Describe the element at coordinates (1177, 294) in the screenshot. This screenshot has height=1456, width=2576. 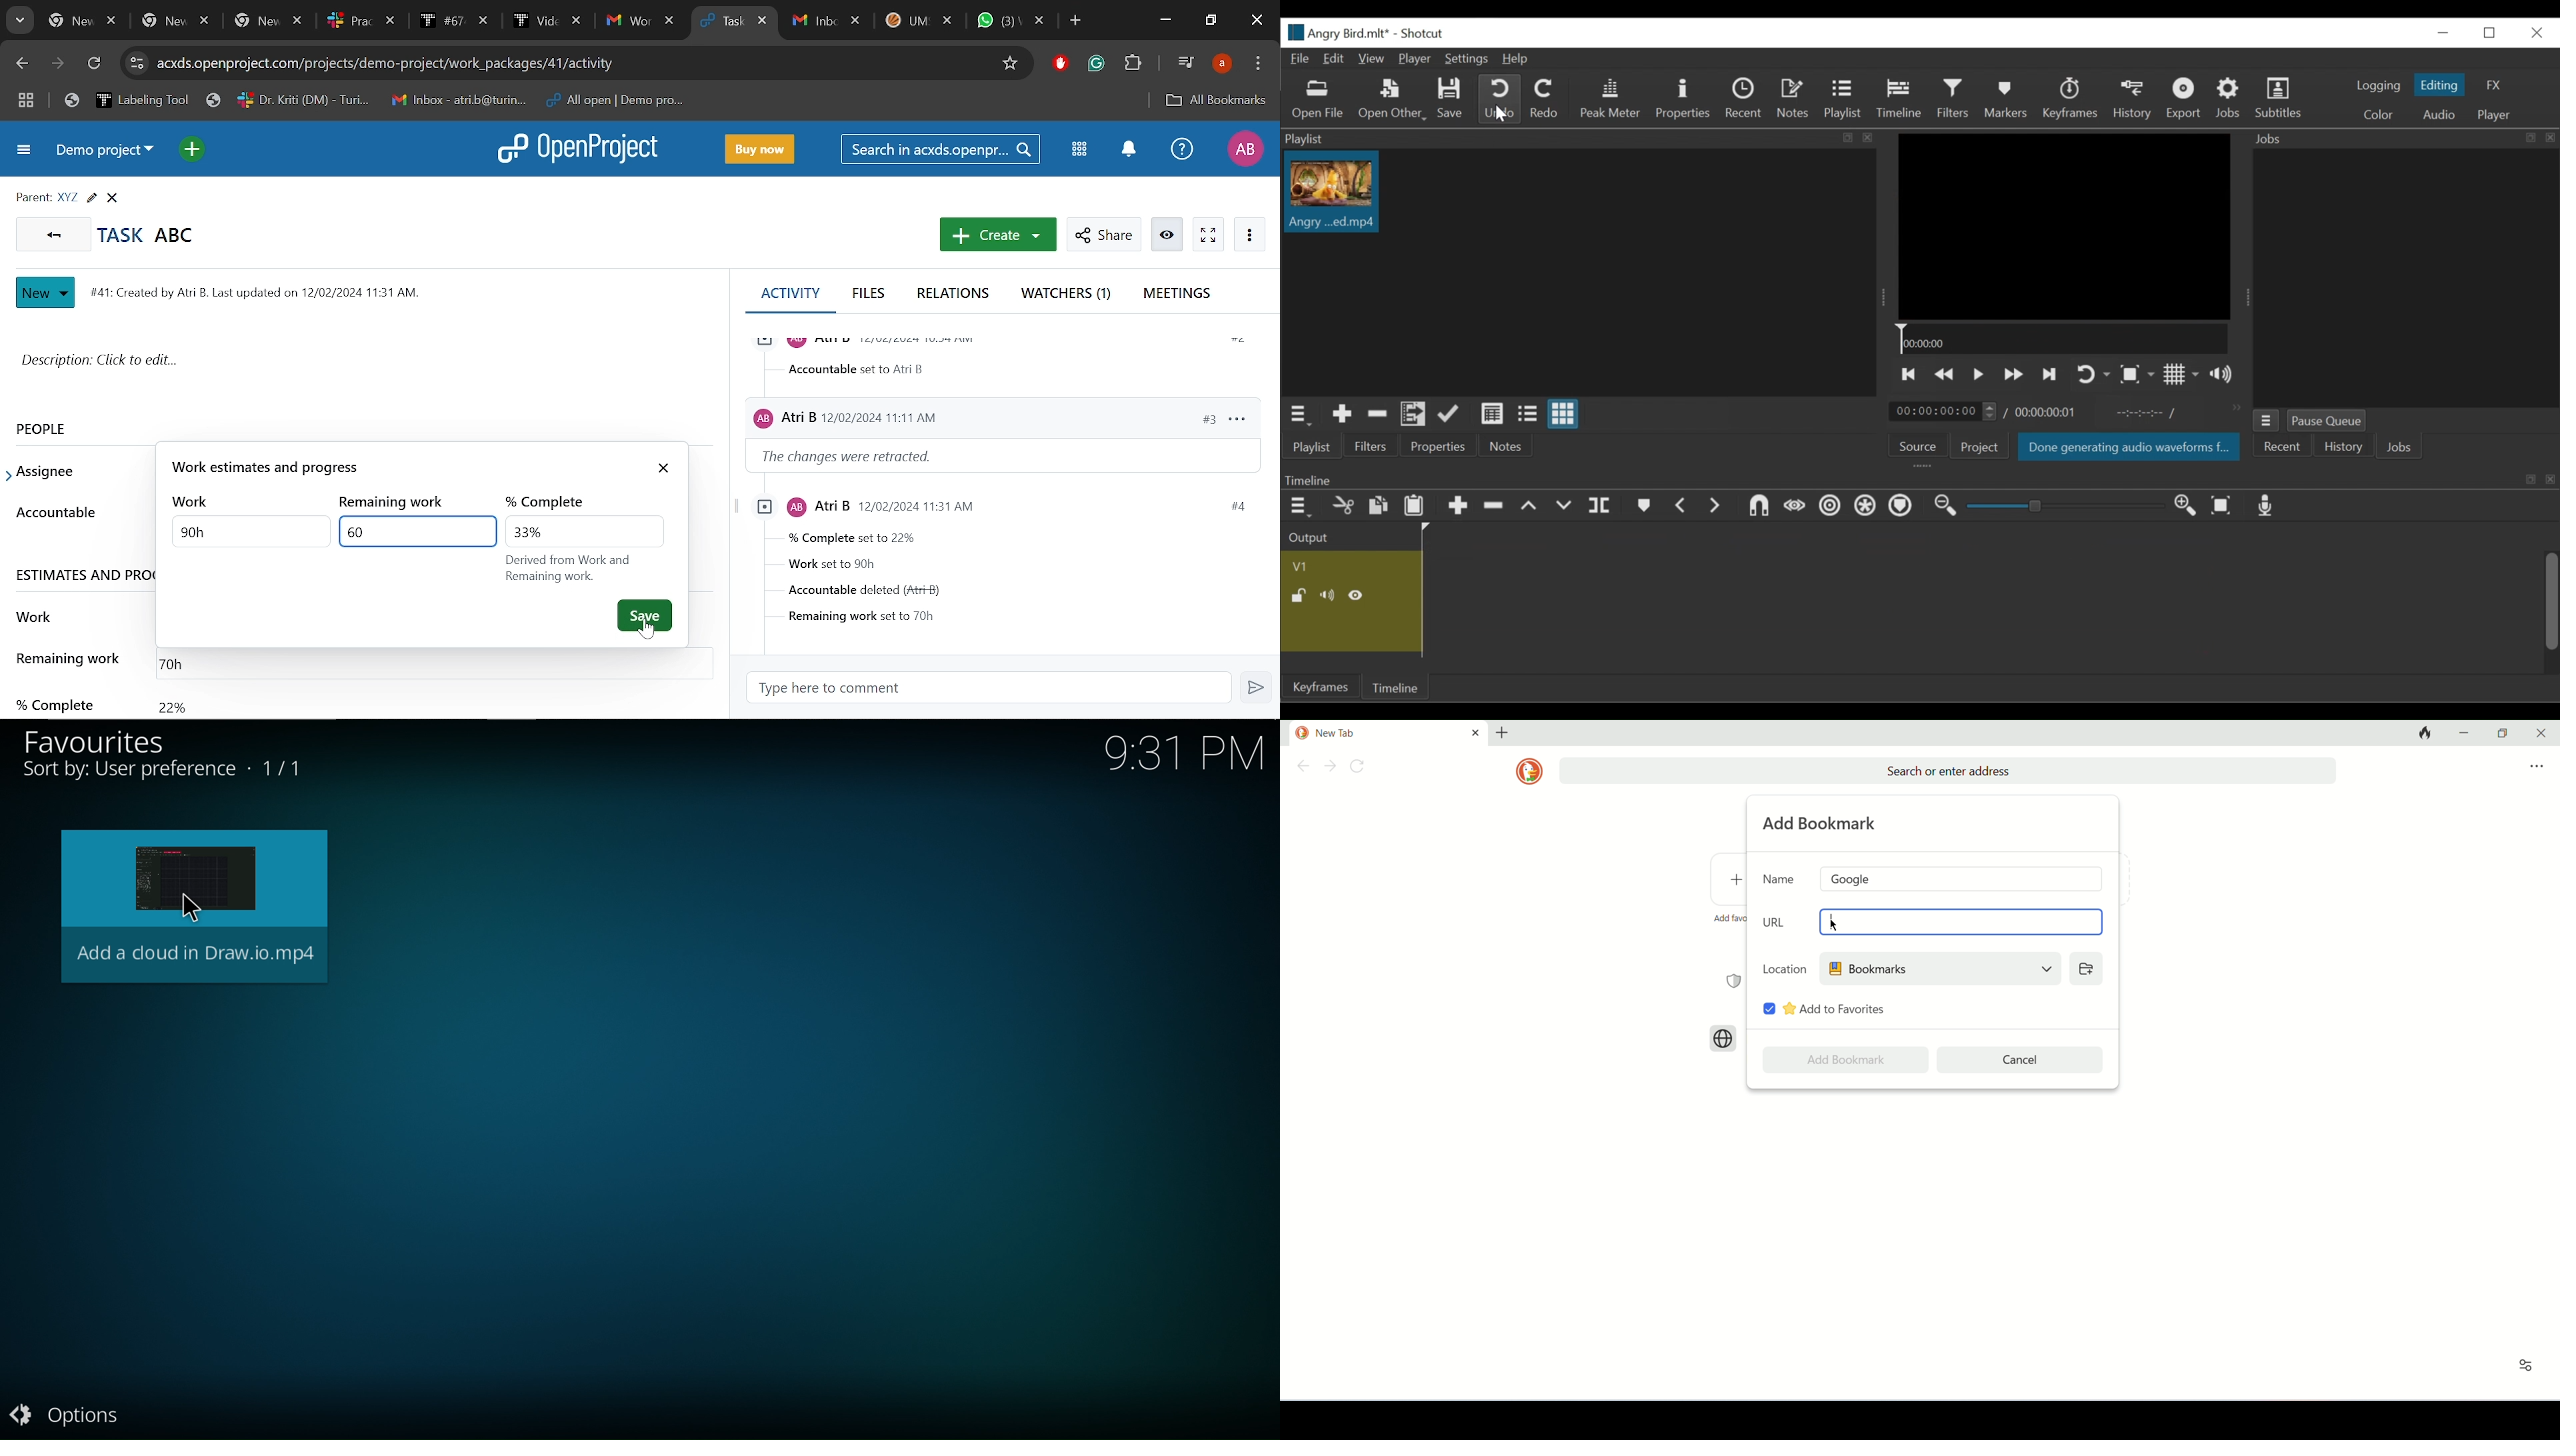
I see `Meetings` at that location.